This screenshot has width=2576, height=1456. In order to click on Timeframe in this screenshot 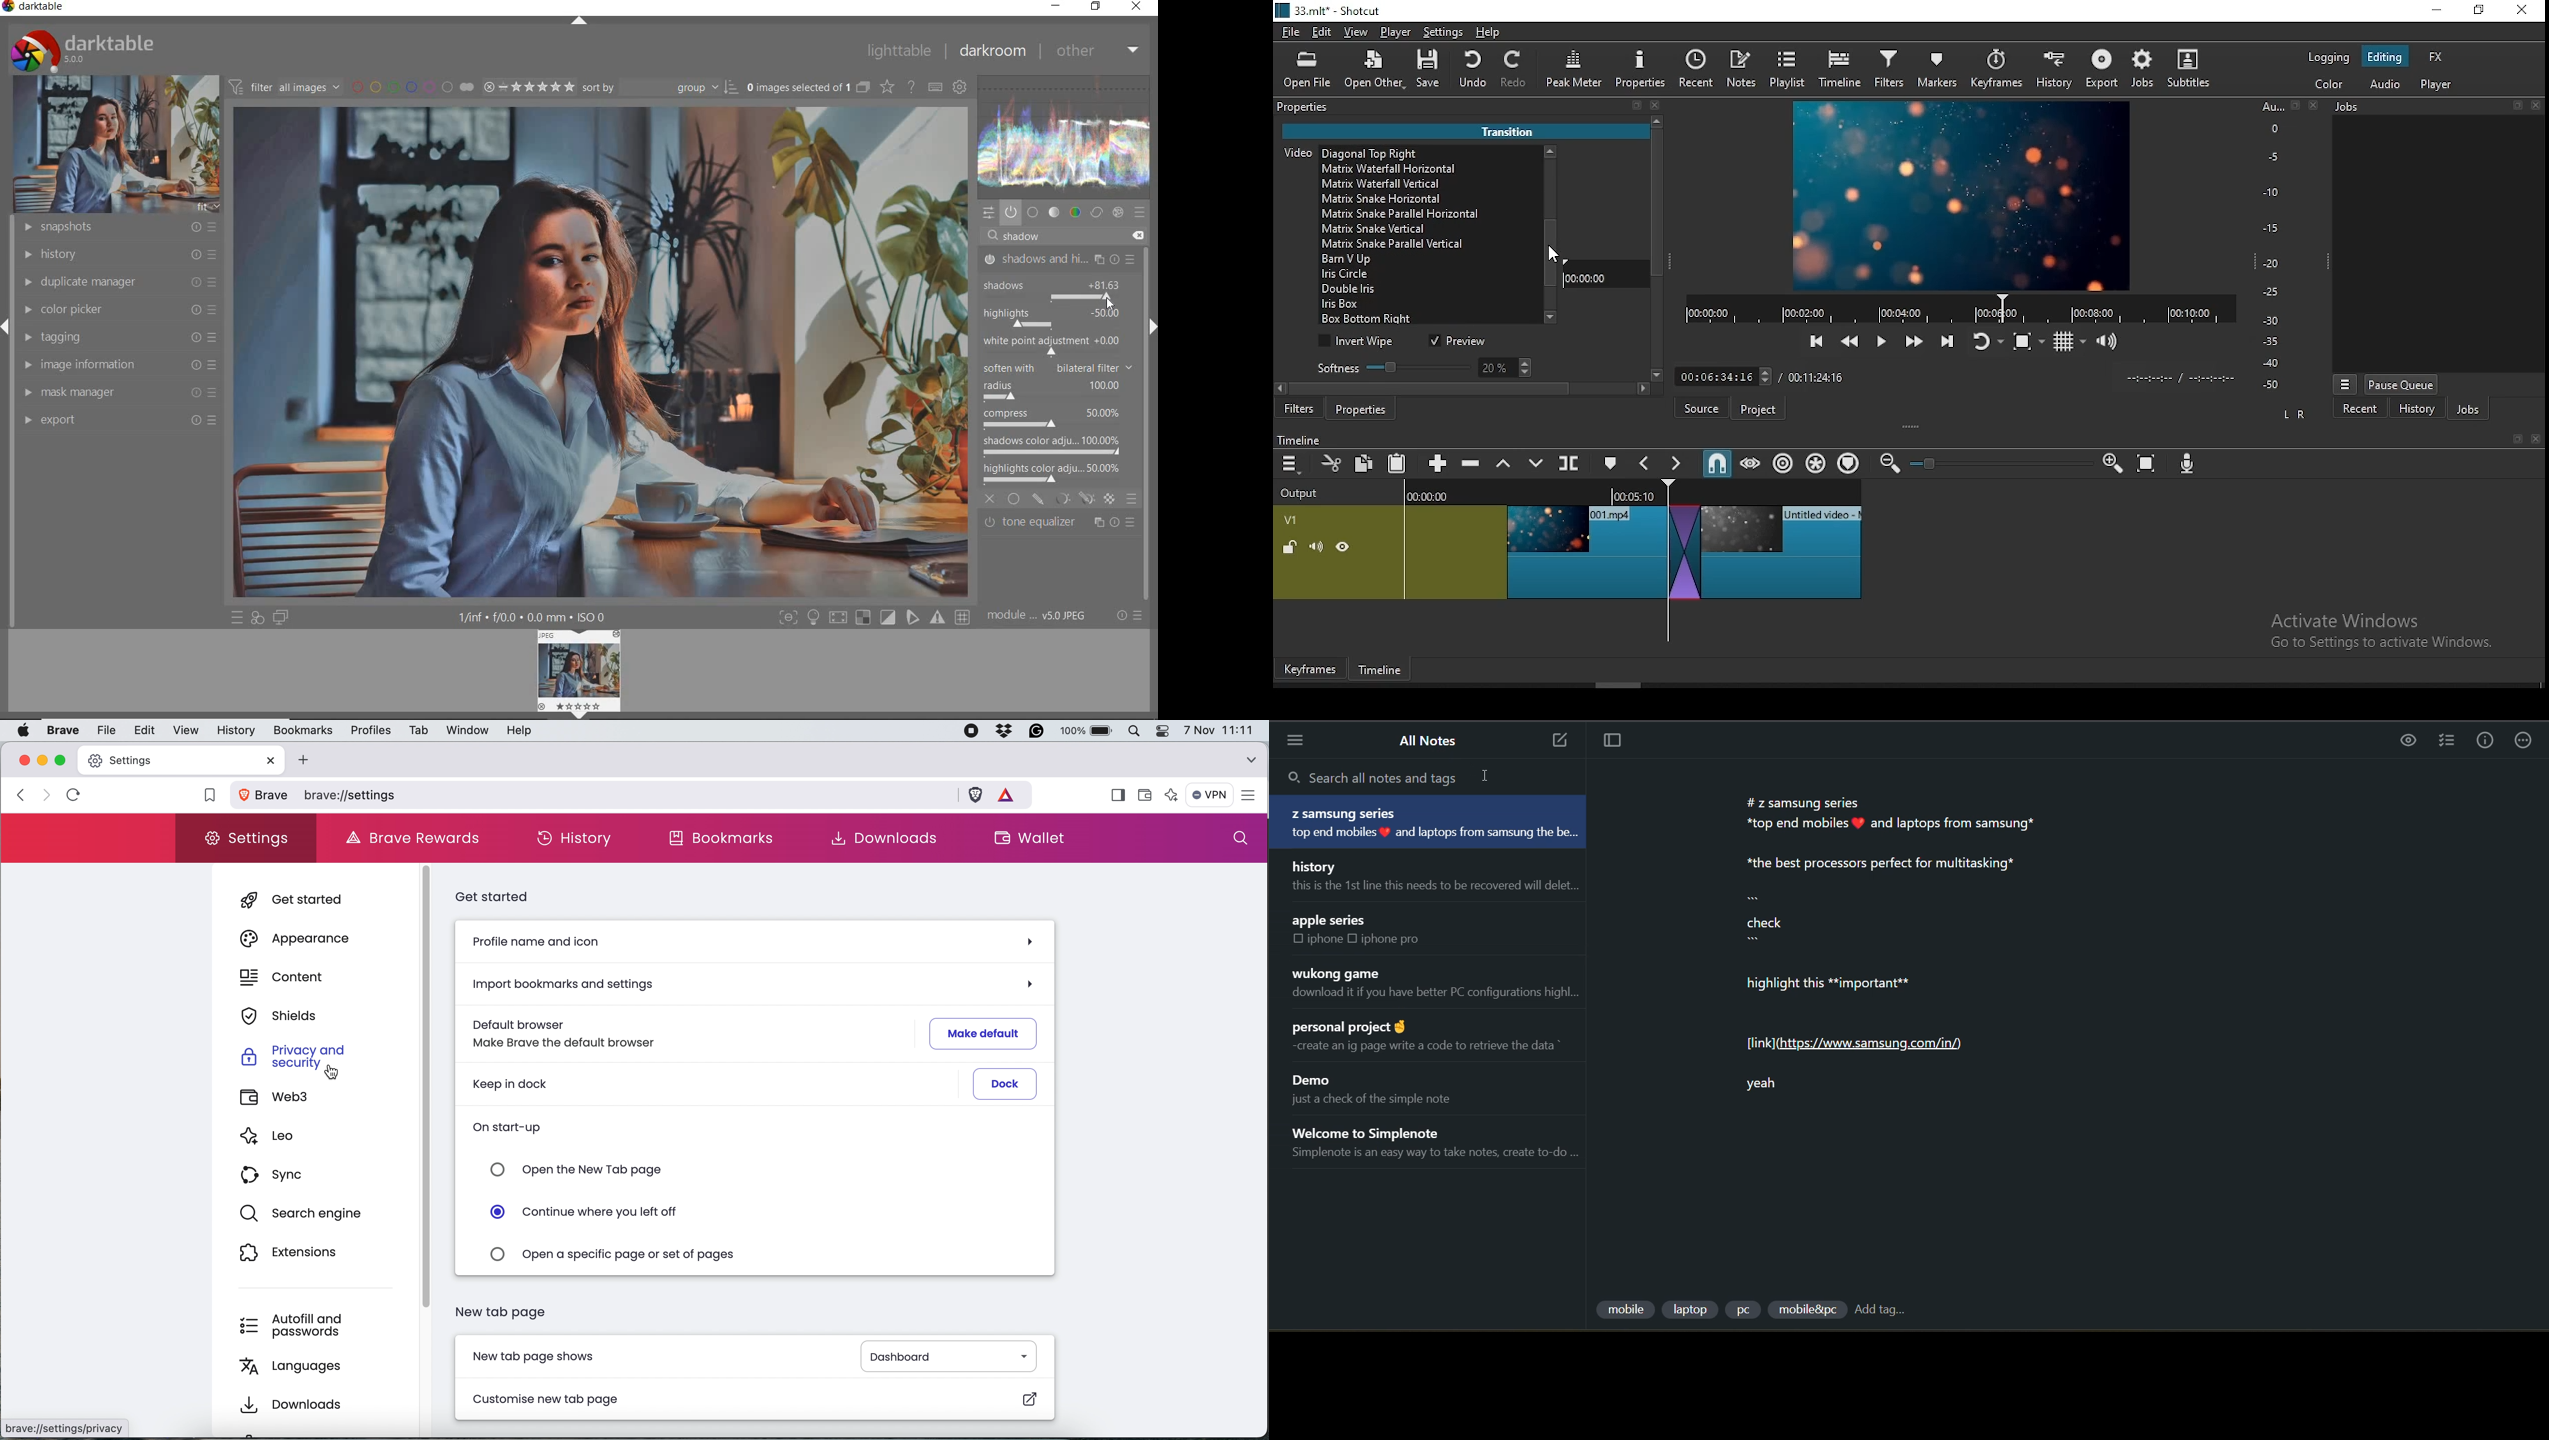, I will do `click(1385, 672)`.